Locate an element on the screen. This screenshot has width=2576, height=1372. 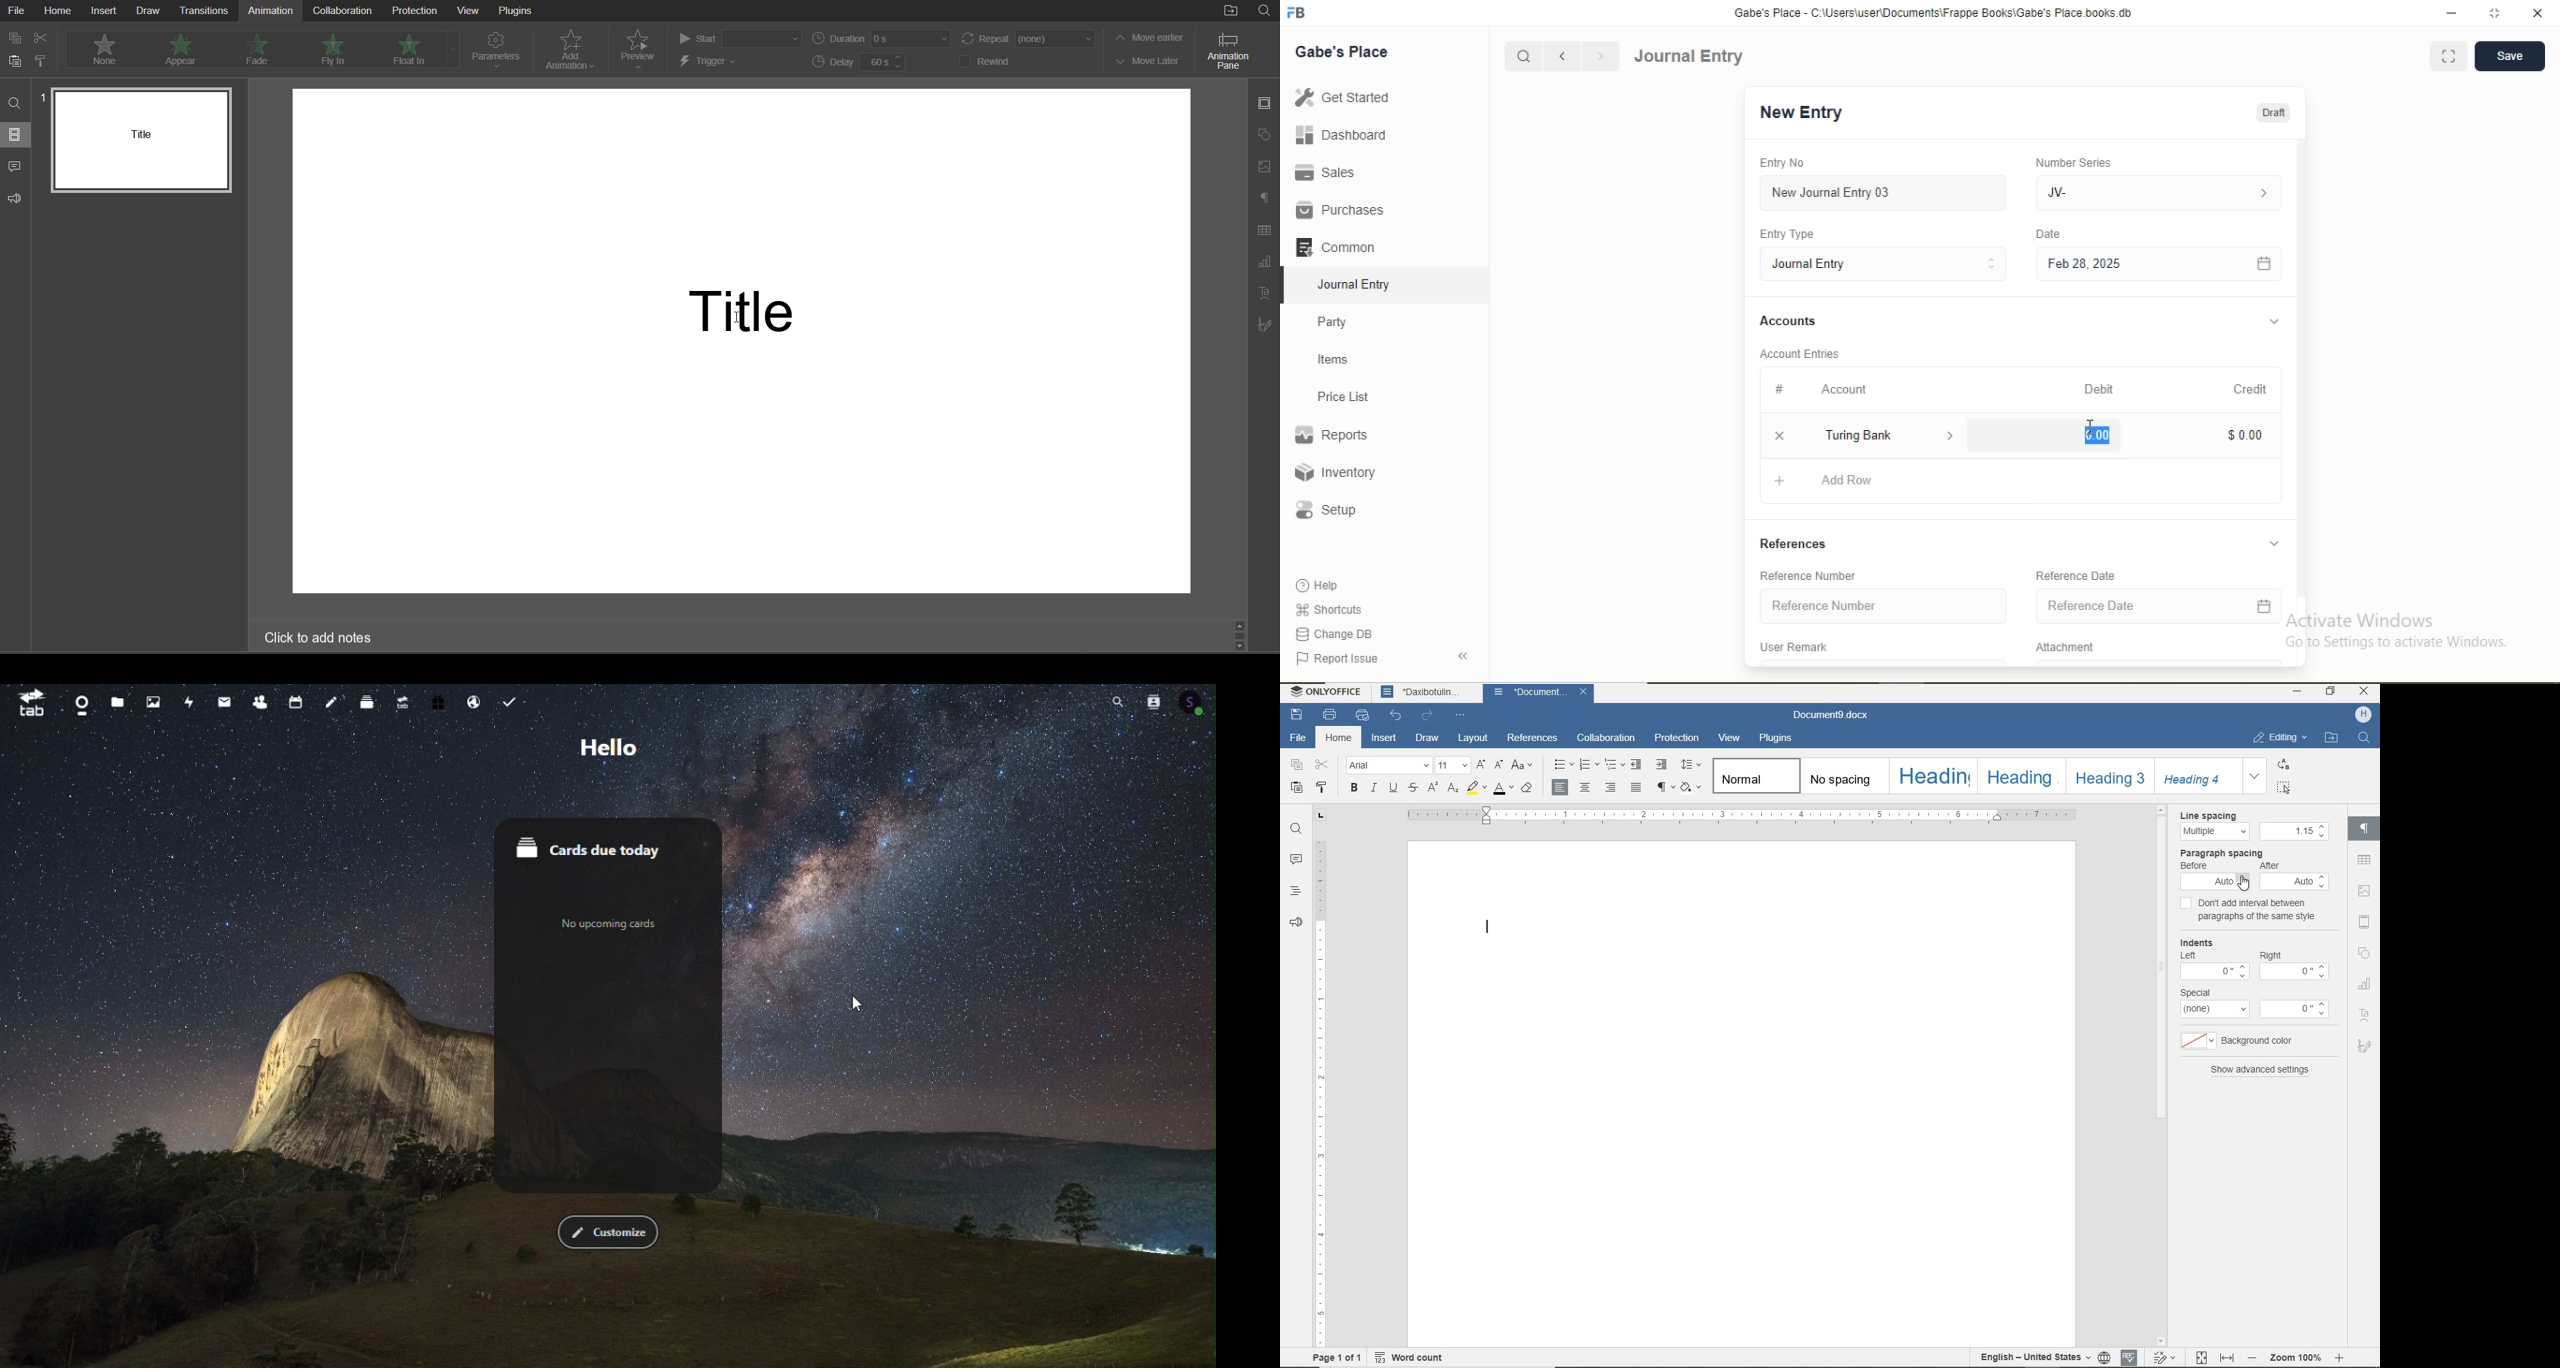
None  is located at coordinates (101, 49).